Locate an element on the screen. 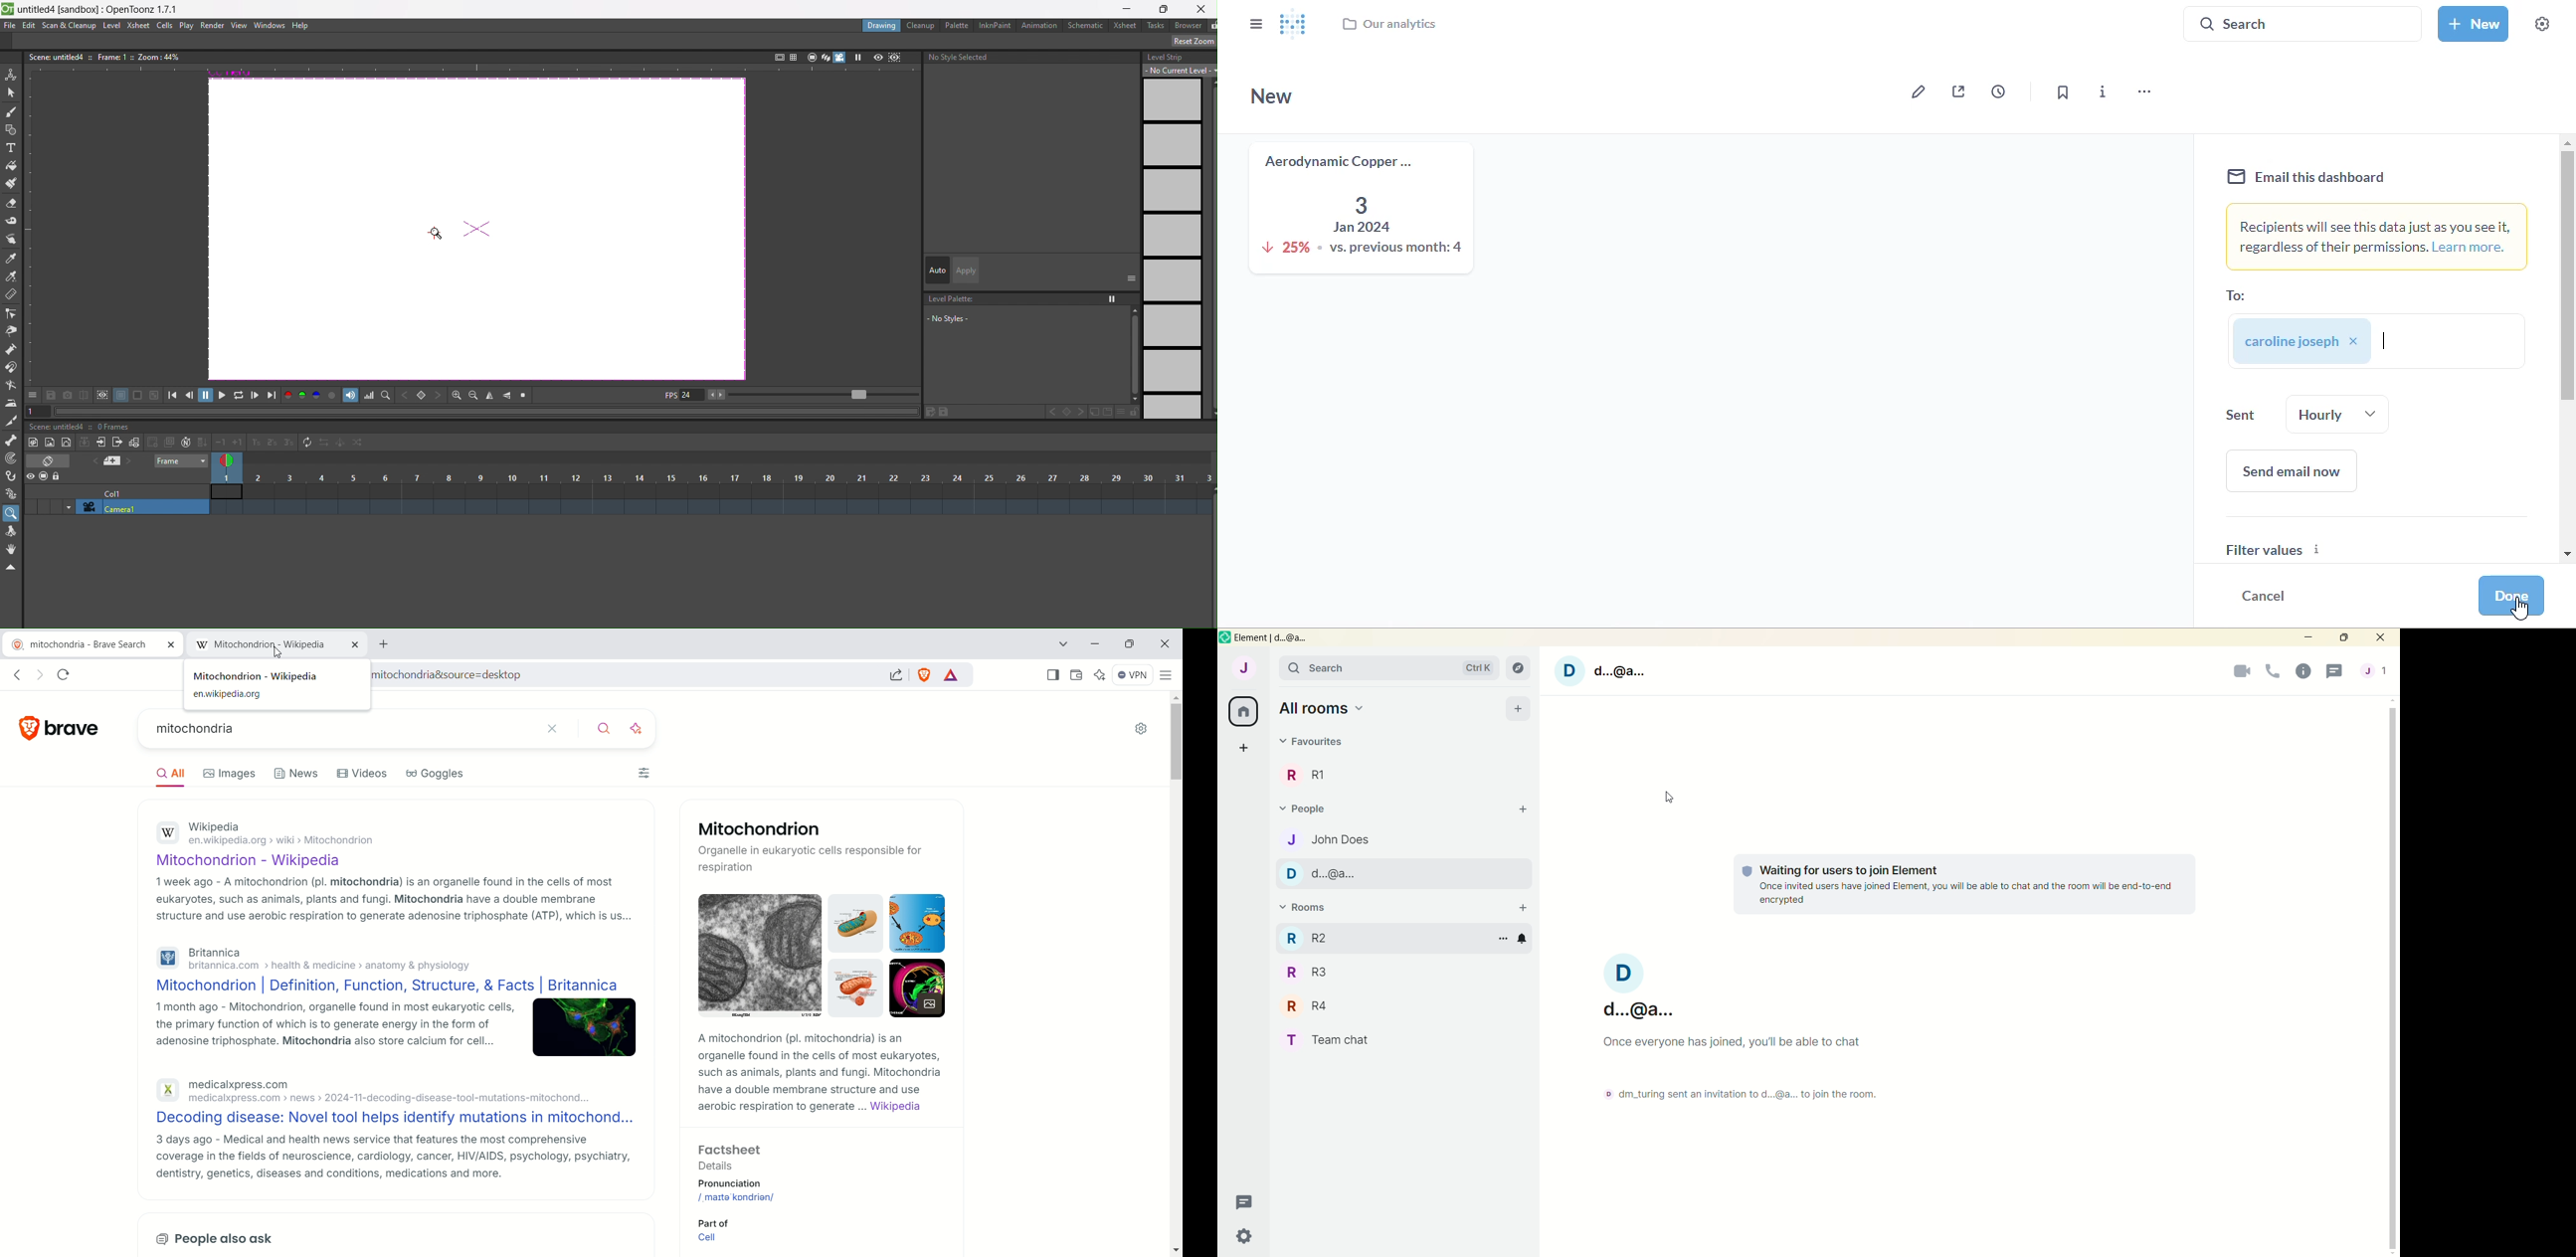 Image resolution: width=2576 pixels, height=1260 pixels. reload is located at coordinates (65, 674).